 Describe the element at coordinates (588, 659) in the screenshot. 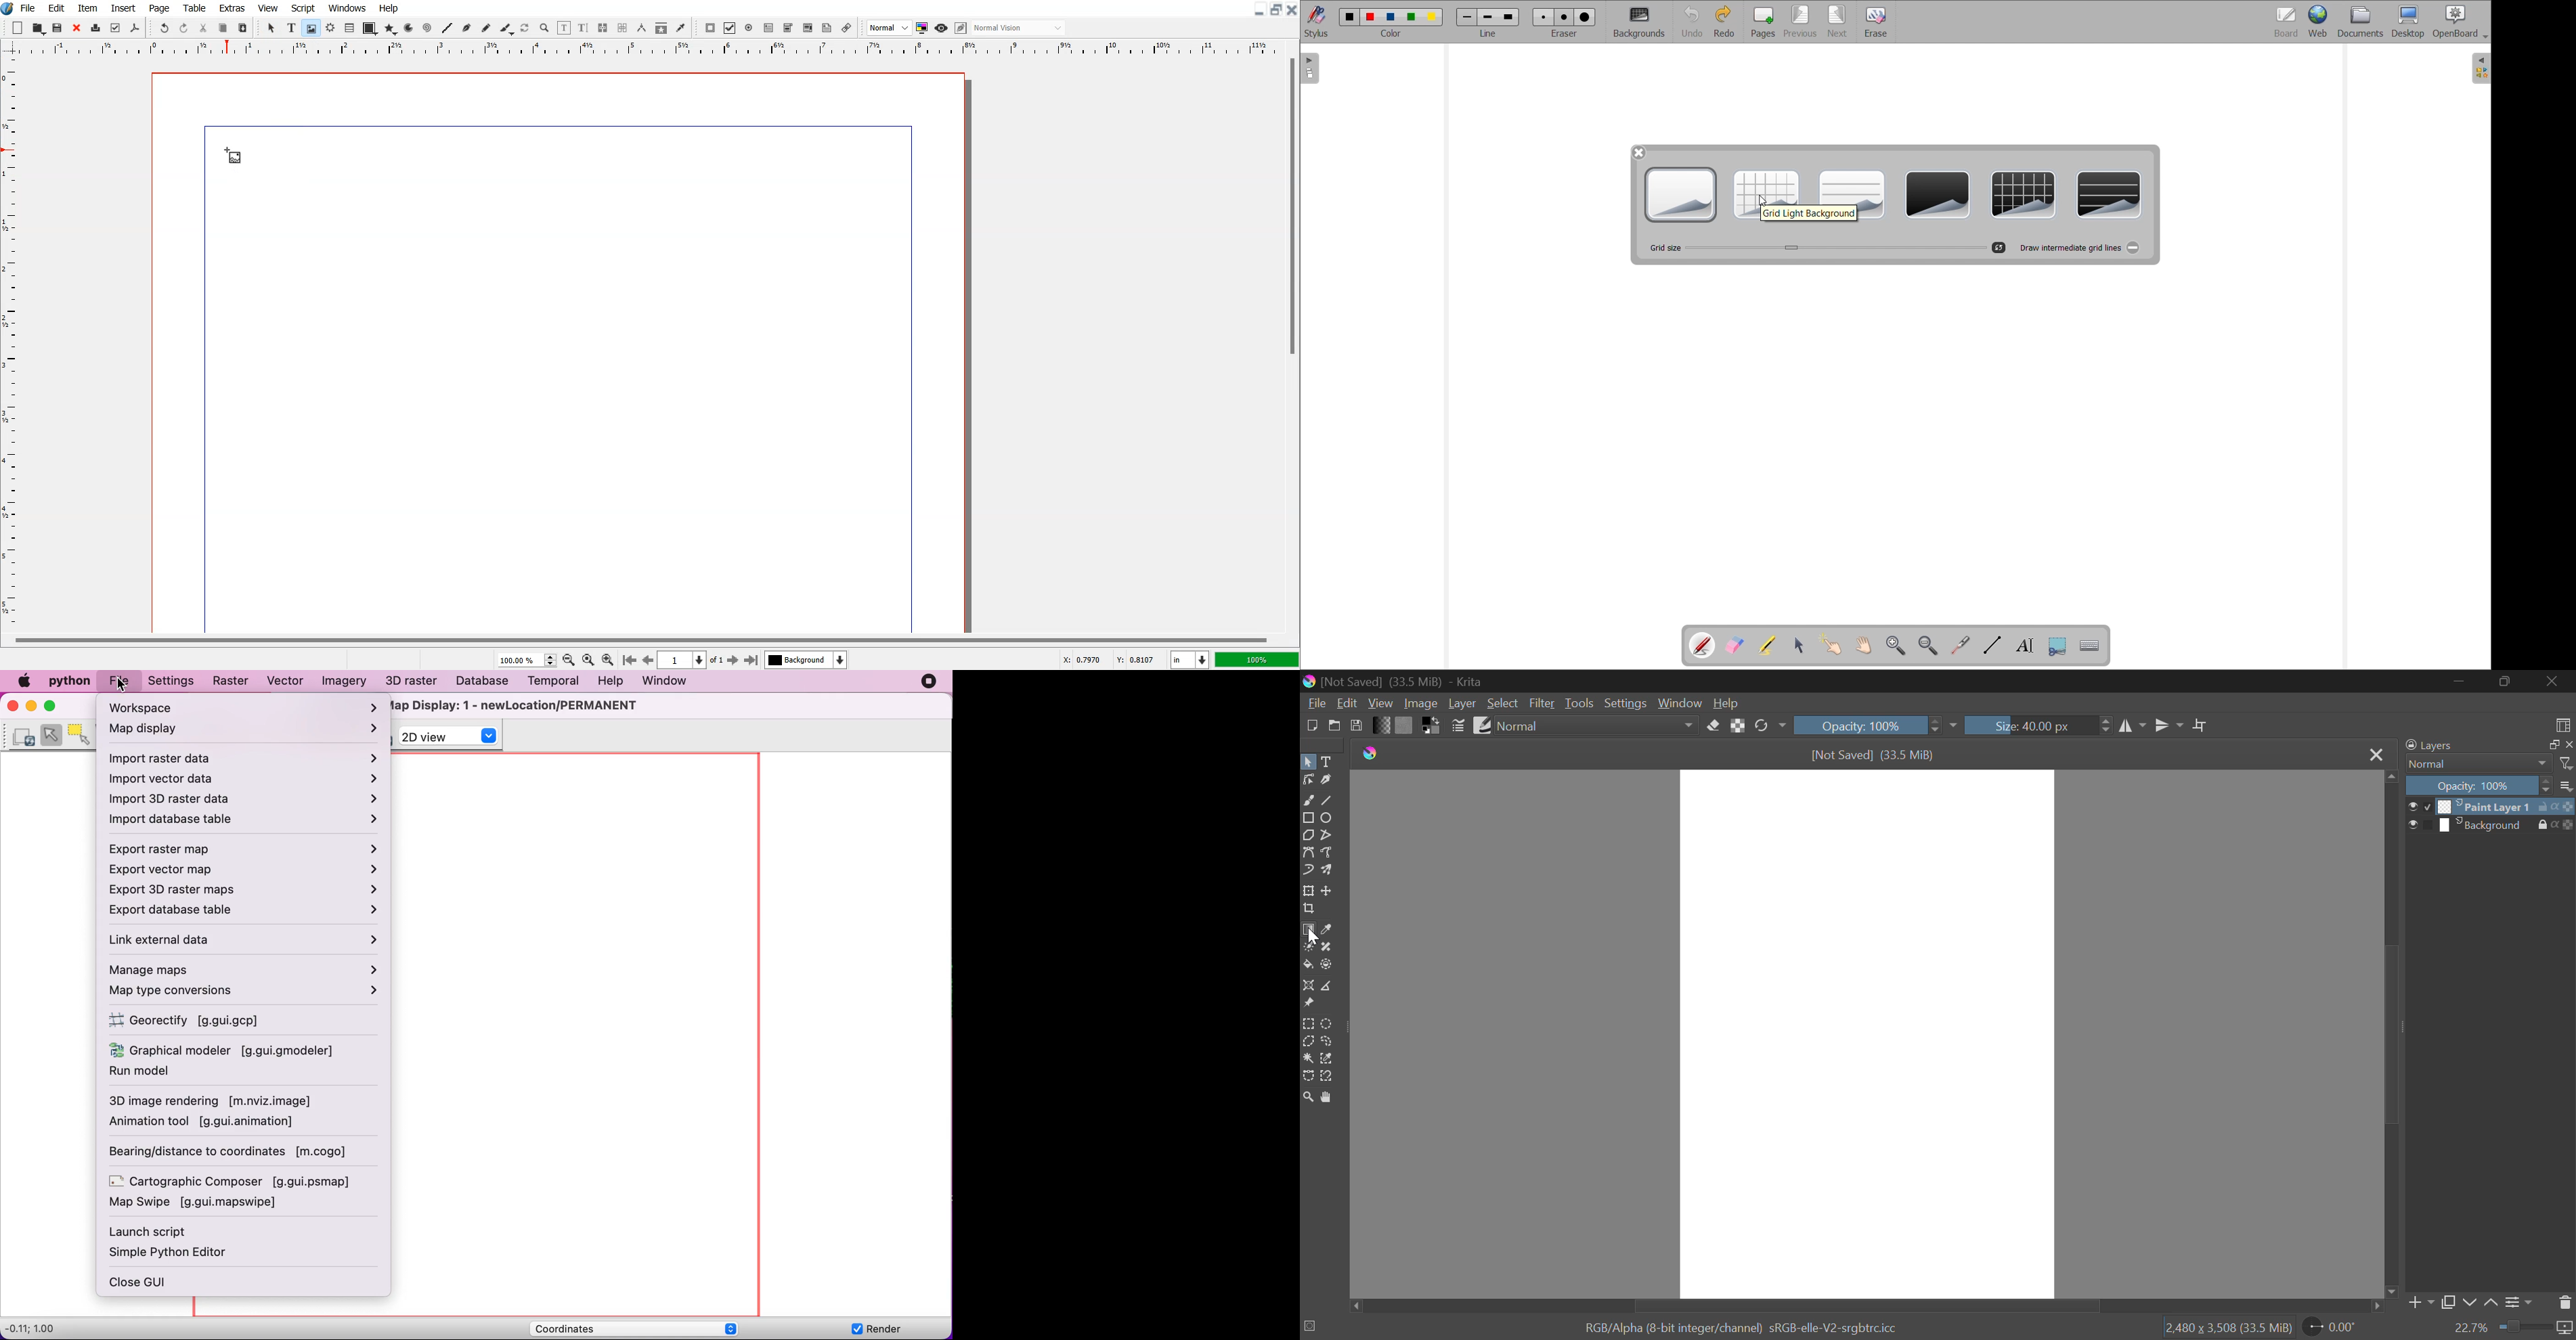

I see `Zoom to 100%` at that location.